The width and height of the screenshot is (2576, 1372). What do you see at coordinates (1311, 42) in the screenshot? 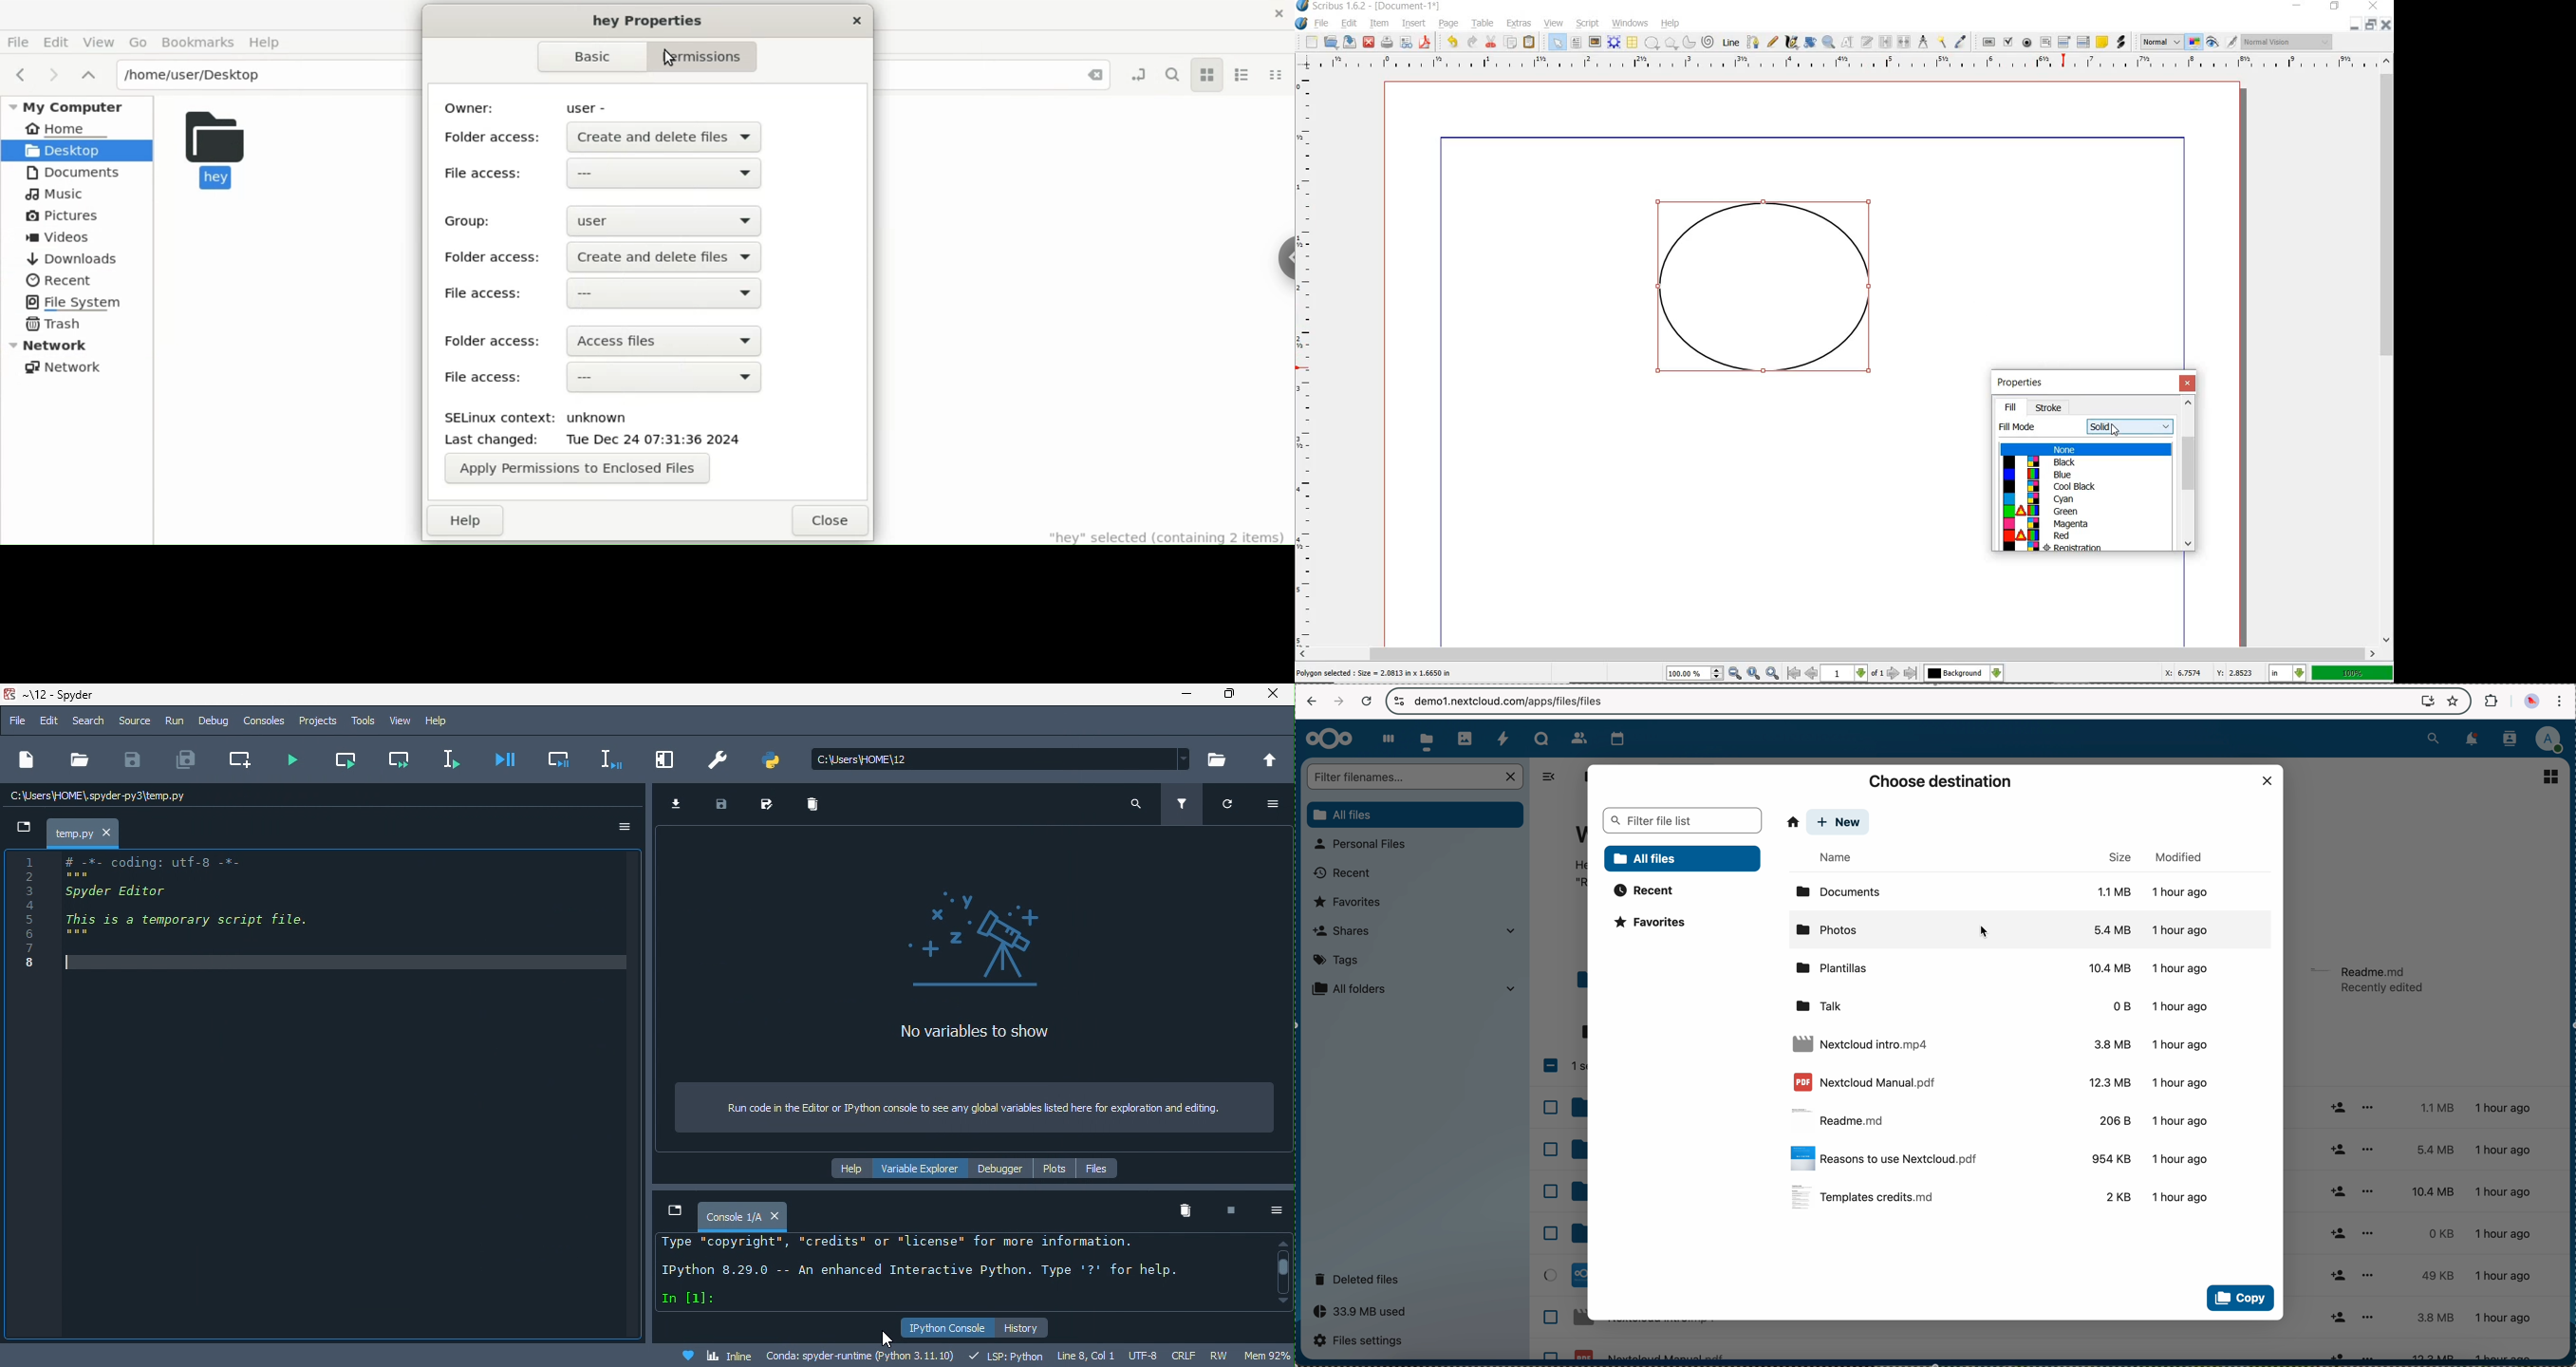
I see `NEW` at bounding box center [1311, 42].